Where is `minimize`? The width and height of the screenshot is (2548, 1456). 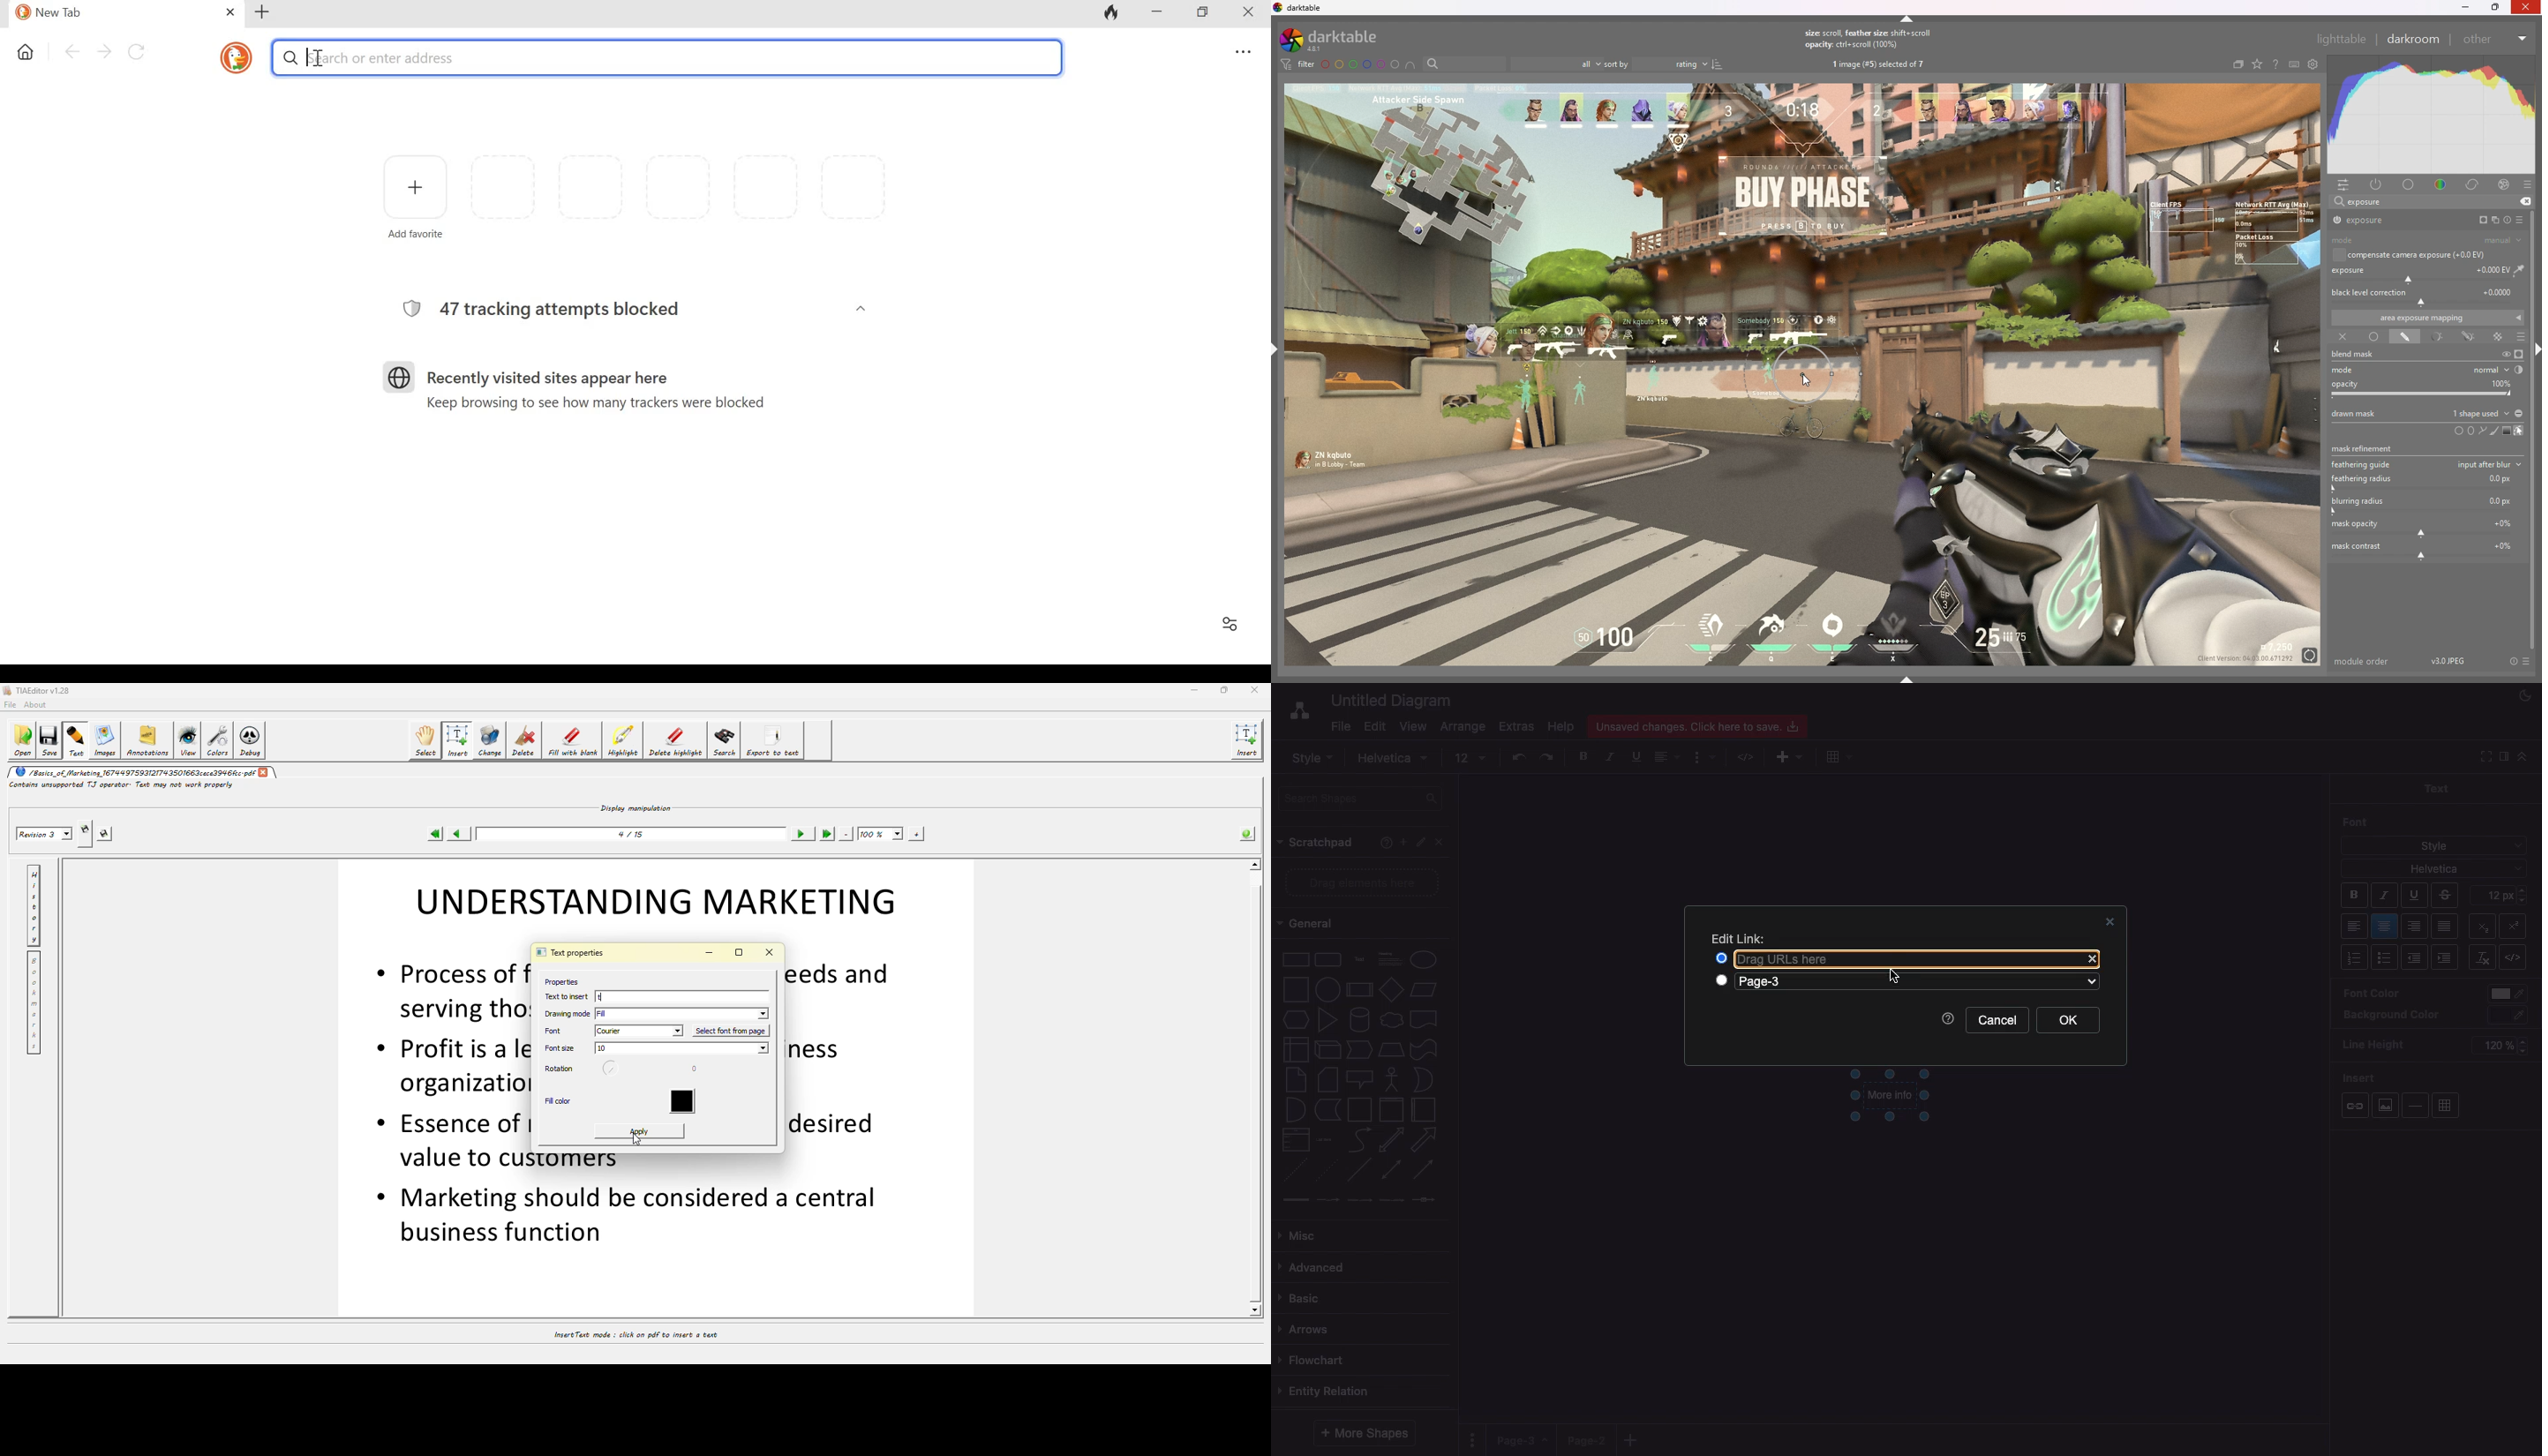 minimize is located at coordinates (2465, 8).